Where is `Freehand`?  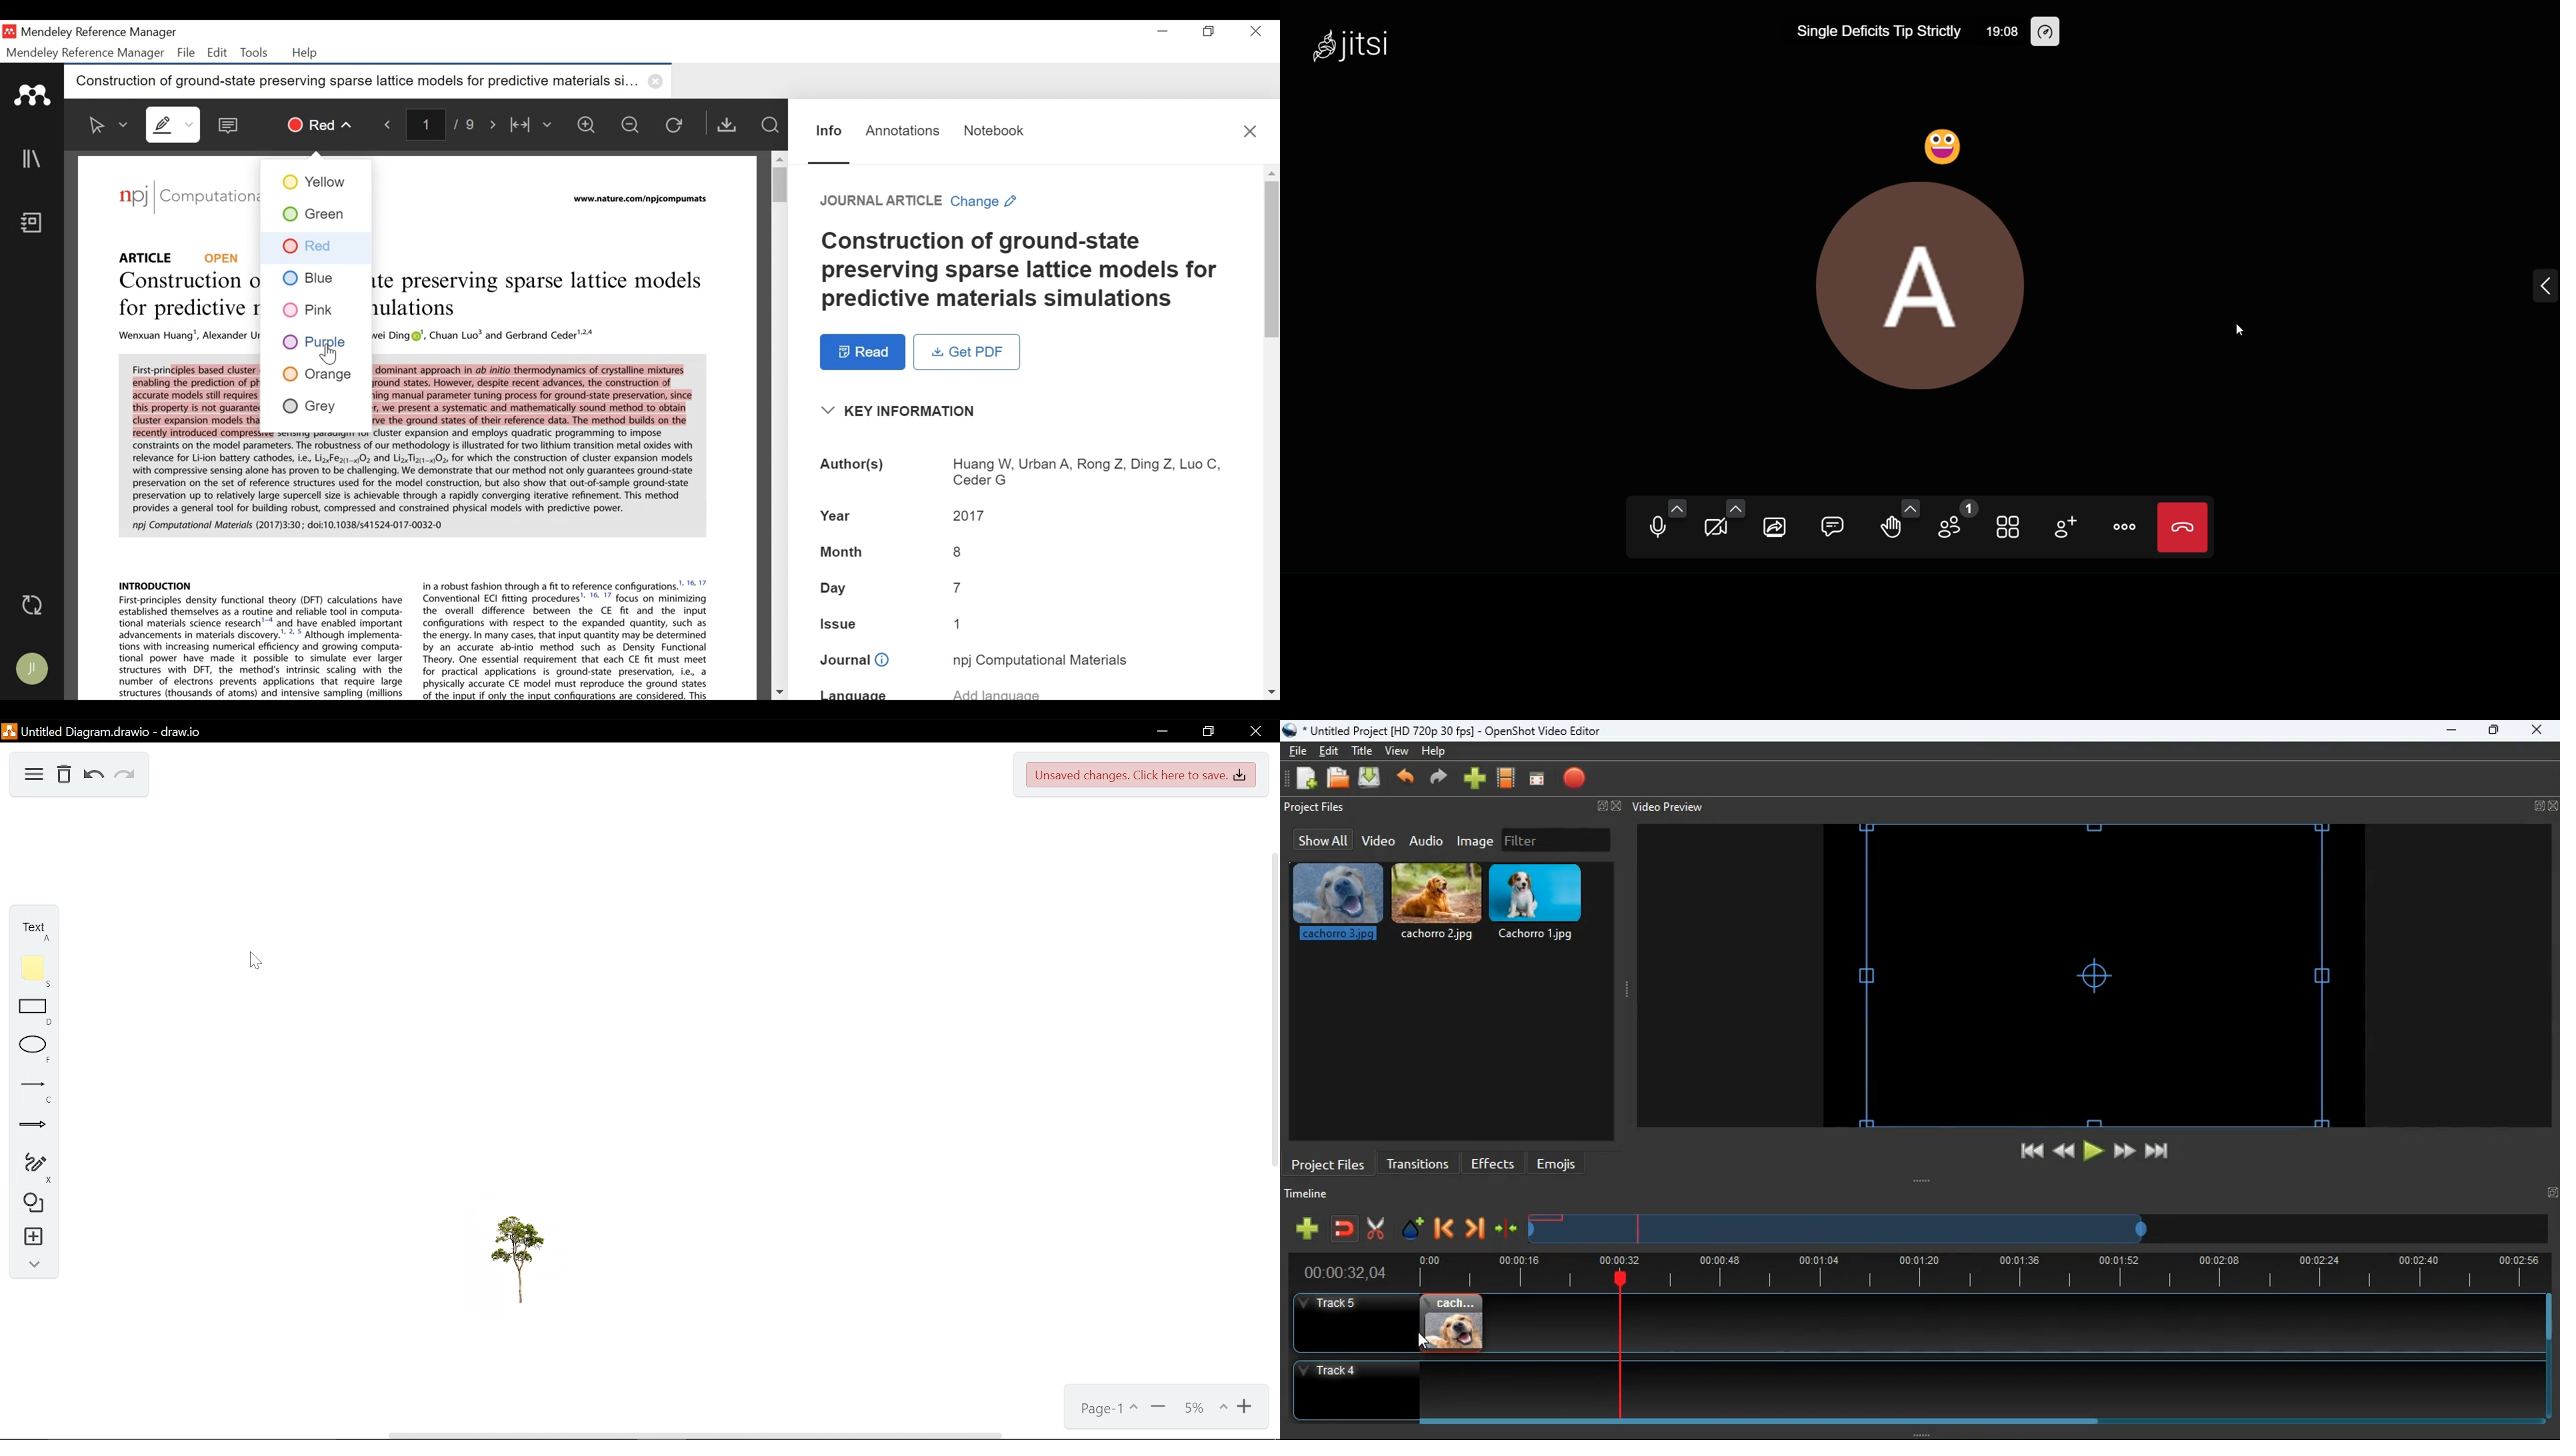
Freehand is located at coordinates (28, 1162).